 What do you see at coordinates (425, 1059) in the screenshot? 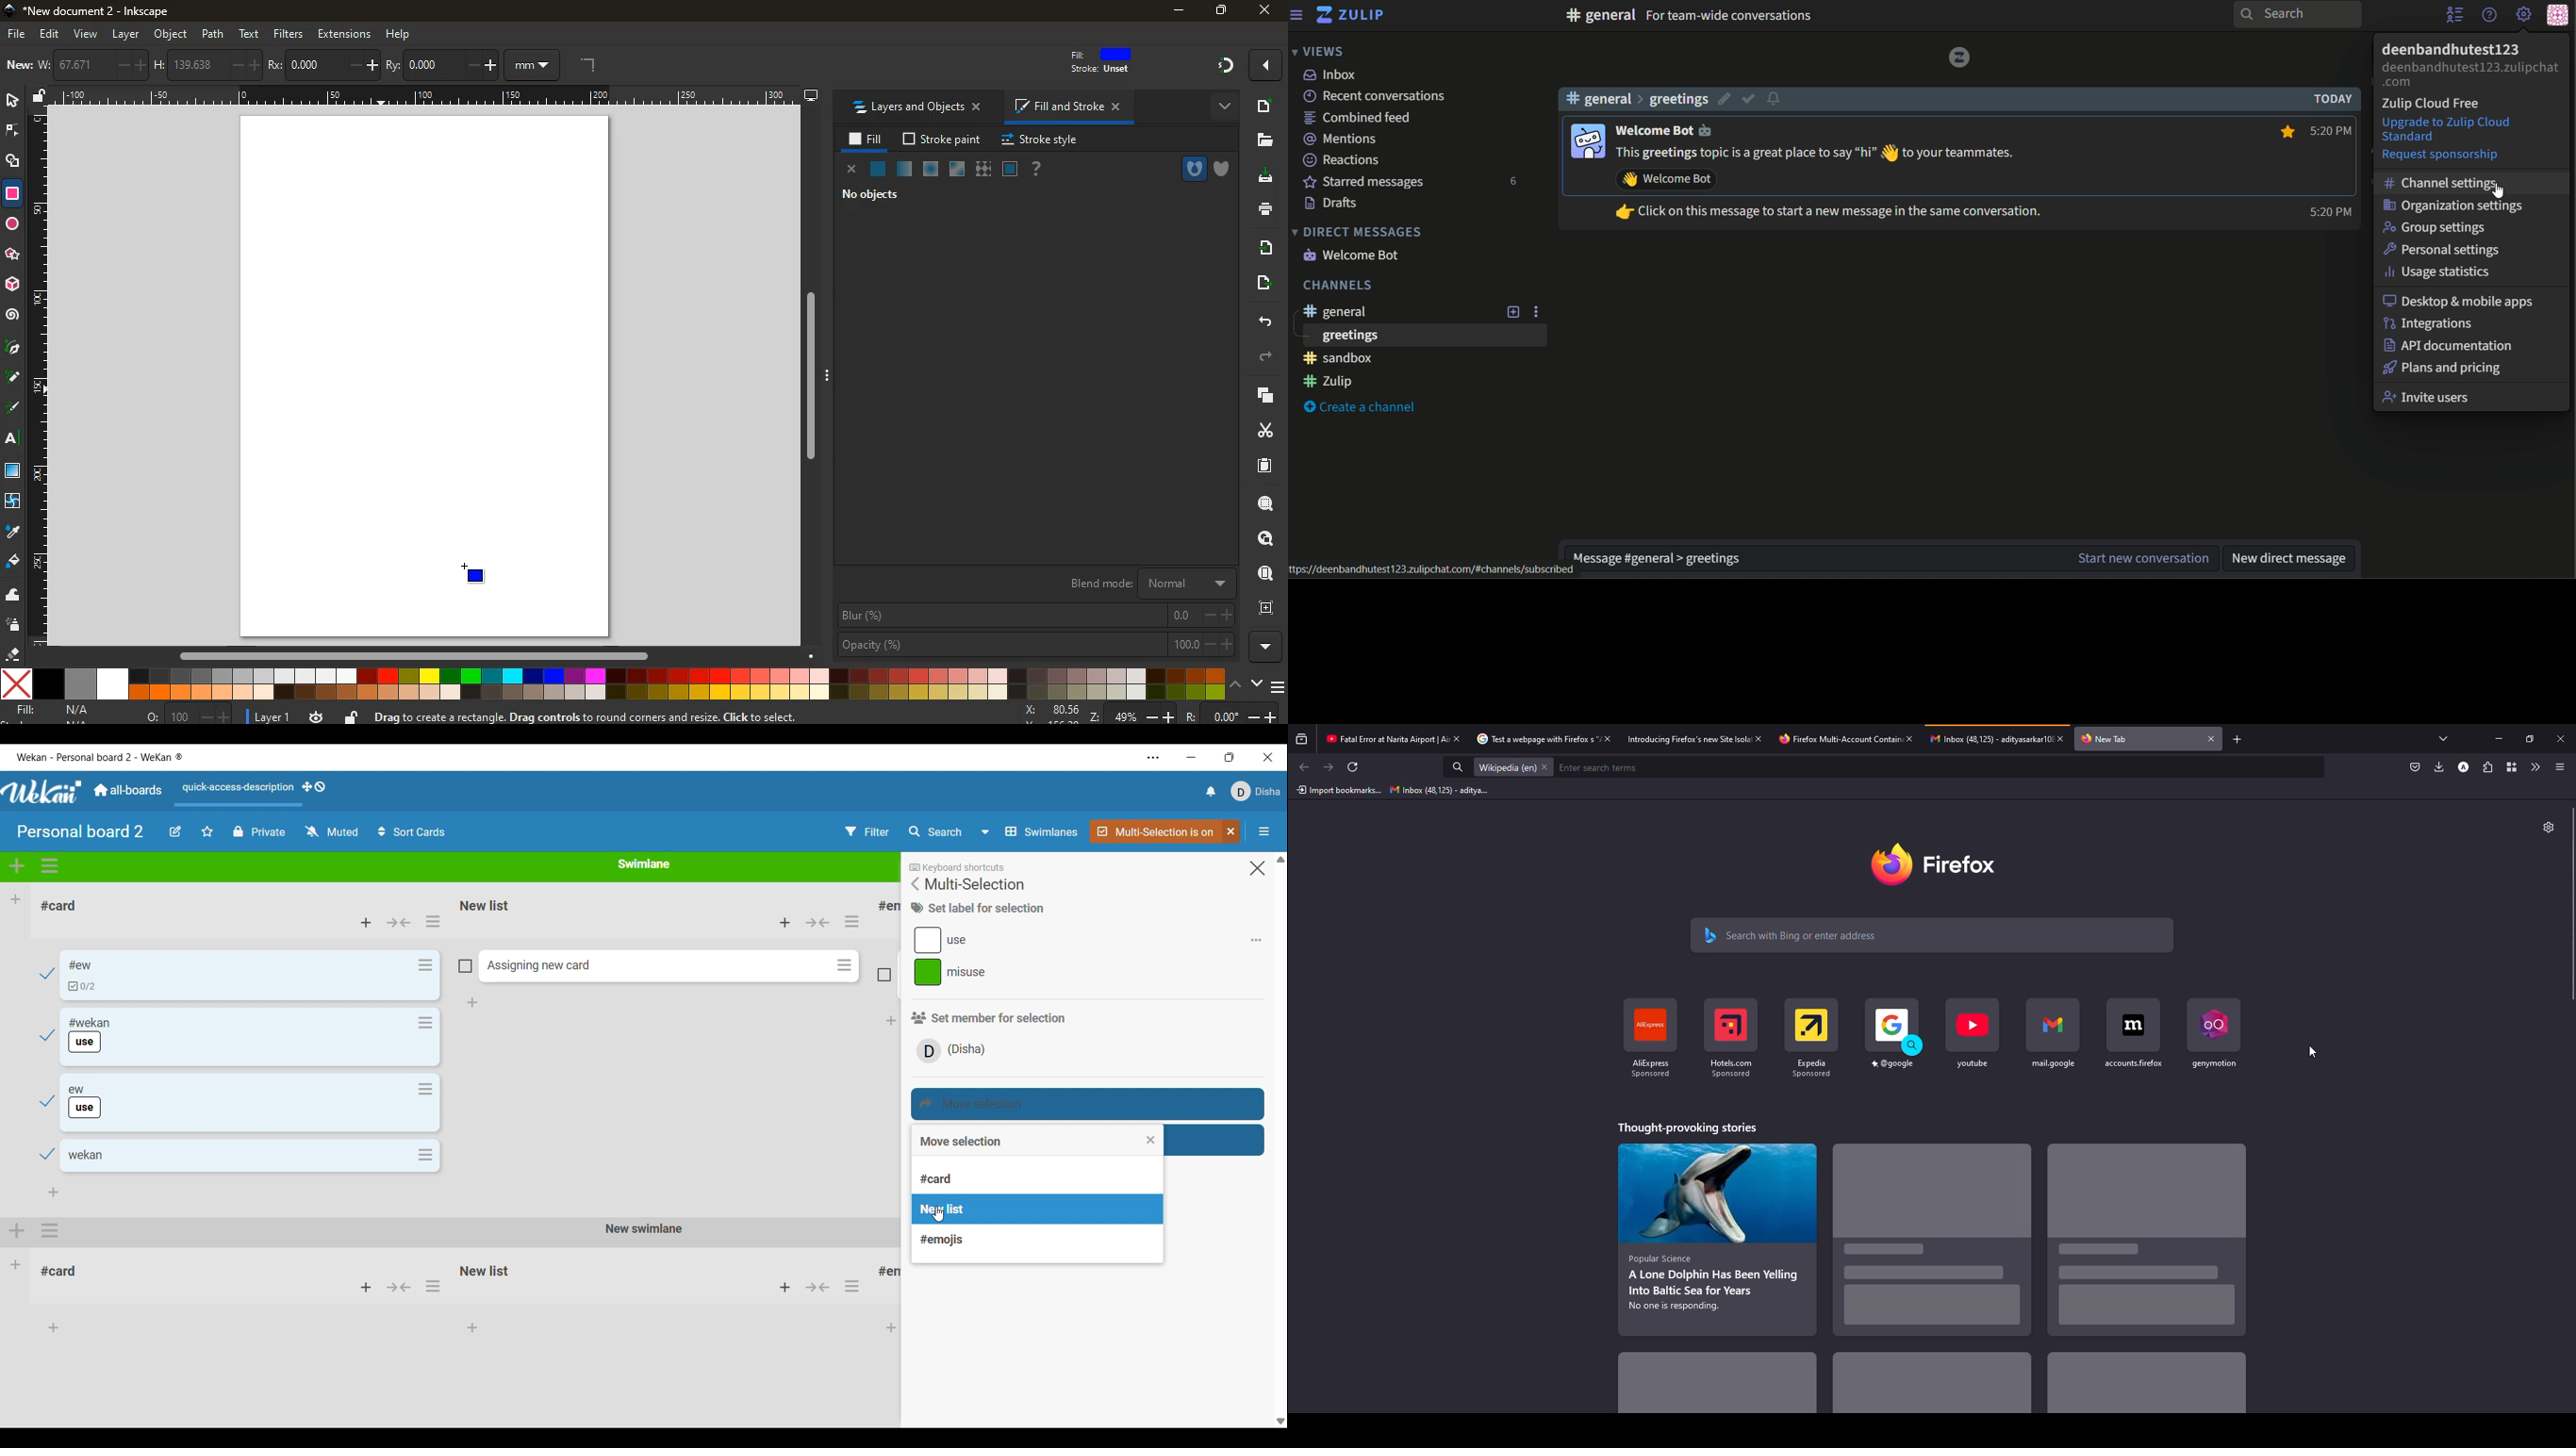
I see `Card actions for respective card in the list` at bounding box center [425, 1059].